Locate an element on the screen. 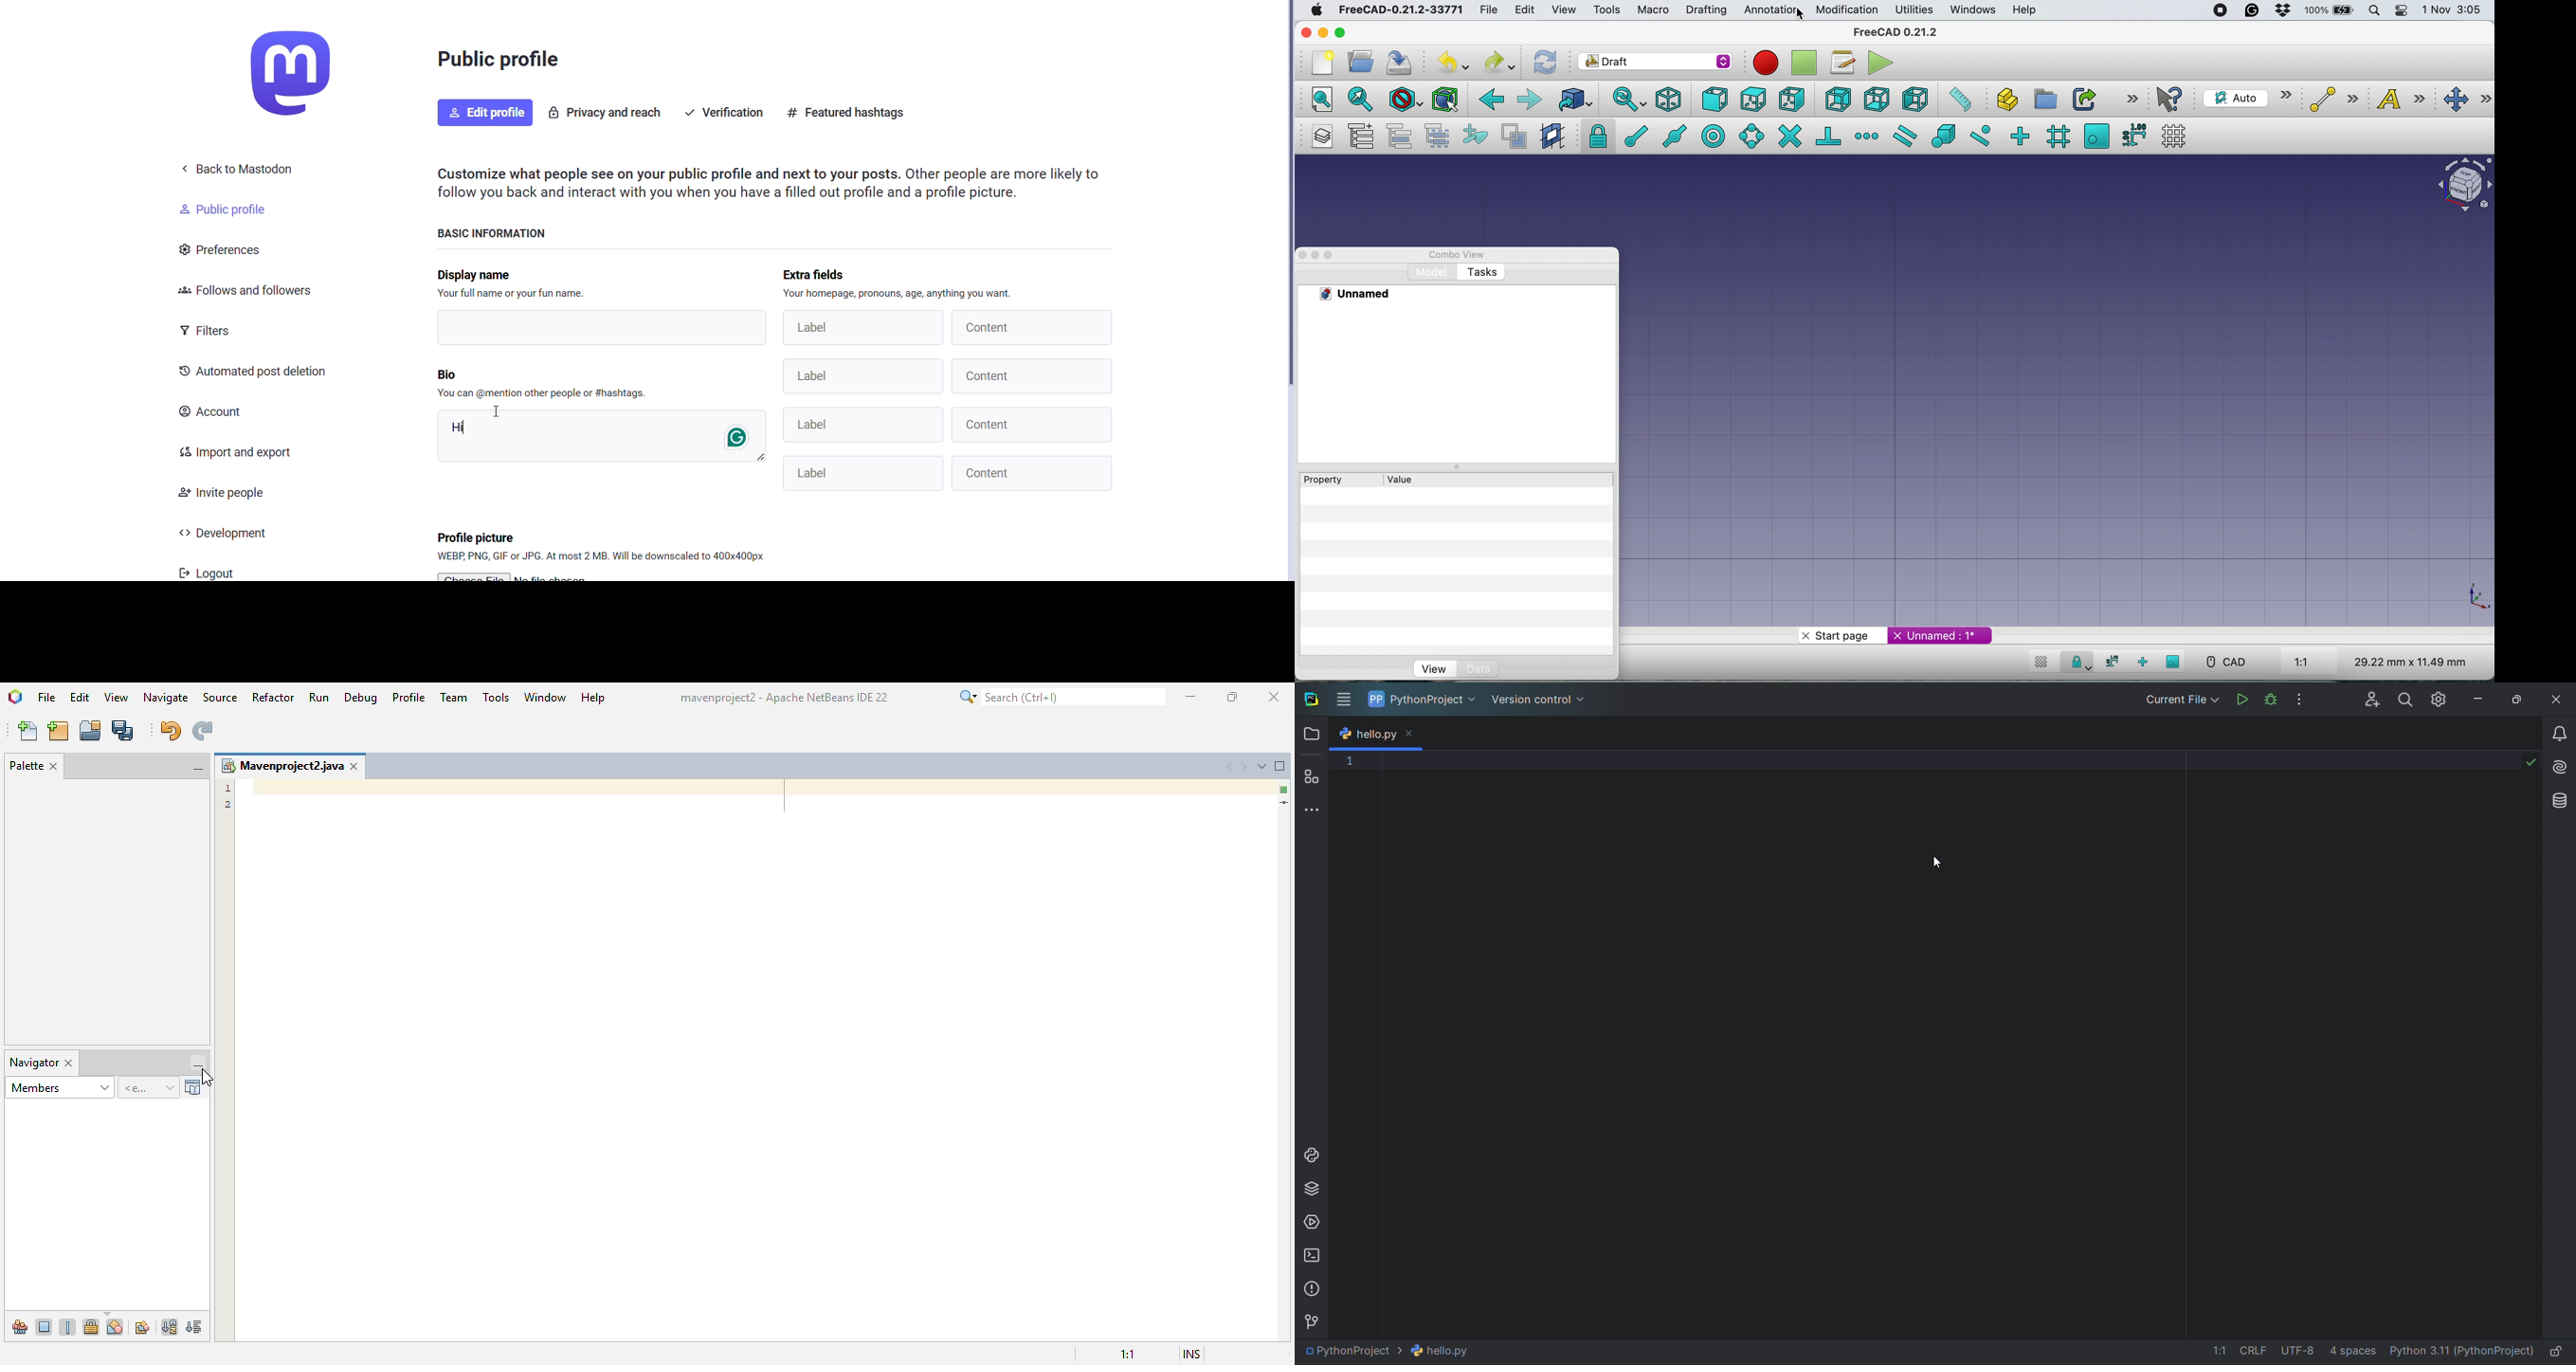  combo view is located at coordinates (1450, 254).